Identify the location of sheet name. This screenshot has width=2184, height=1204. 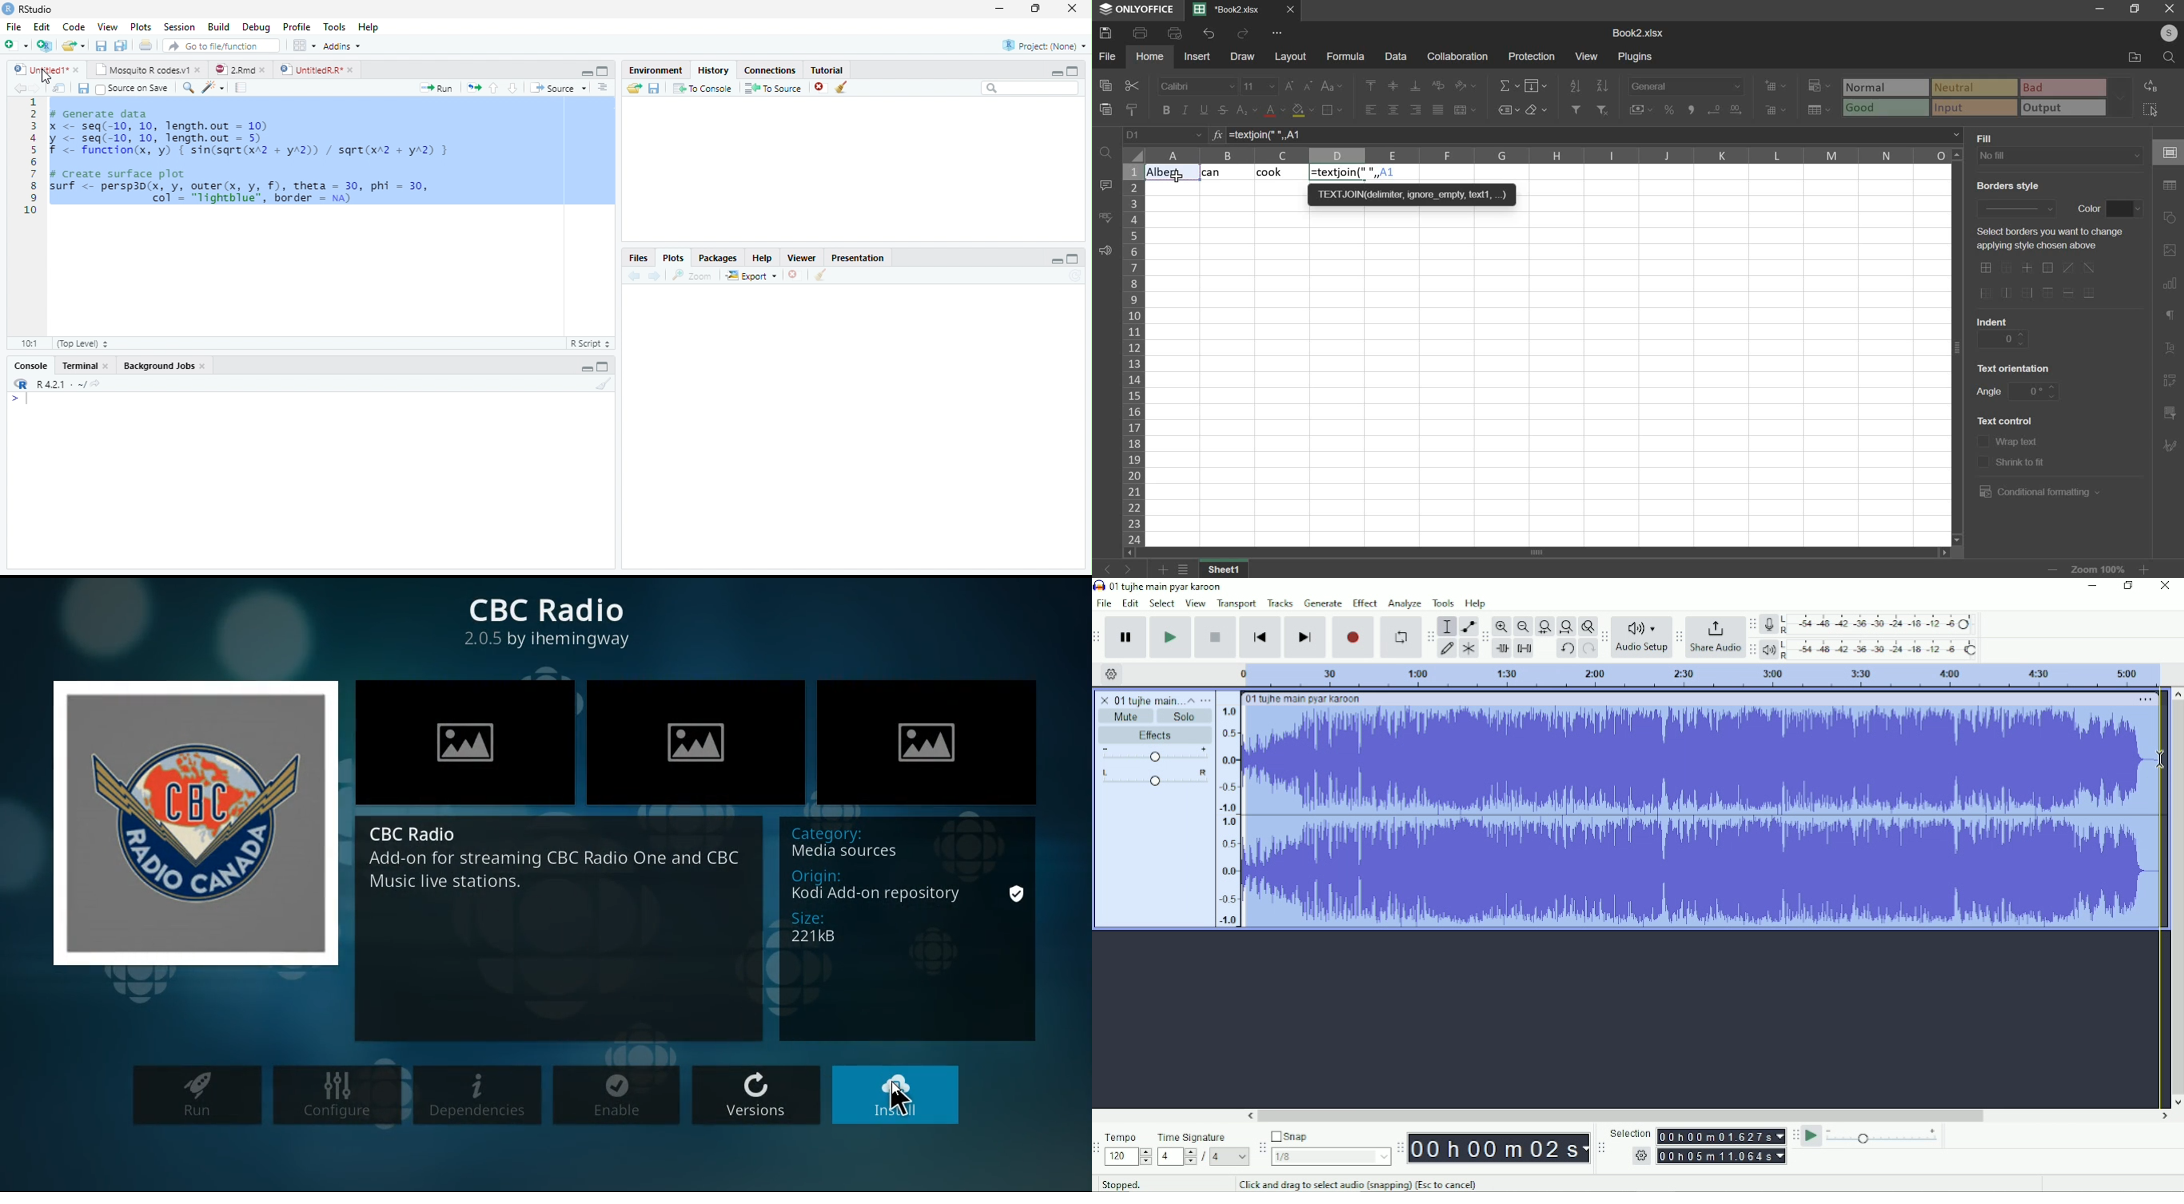
(1227, 571).